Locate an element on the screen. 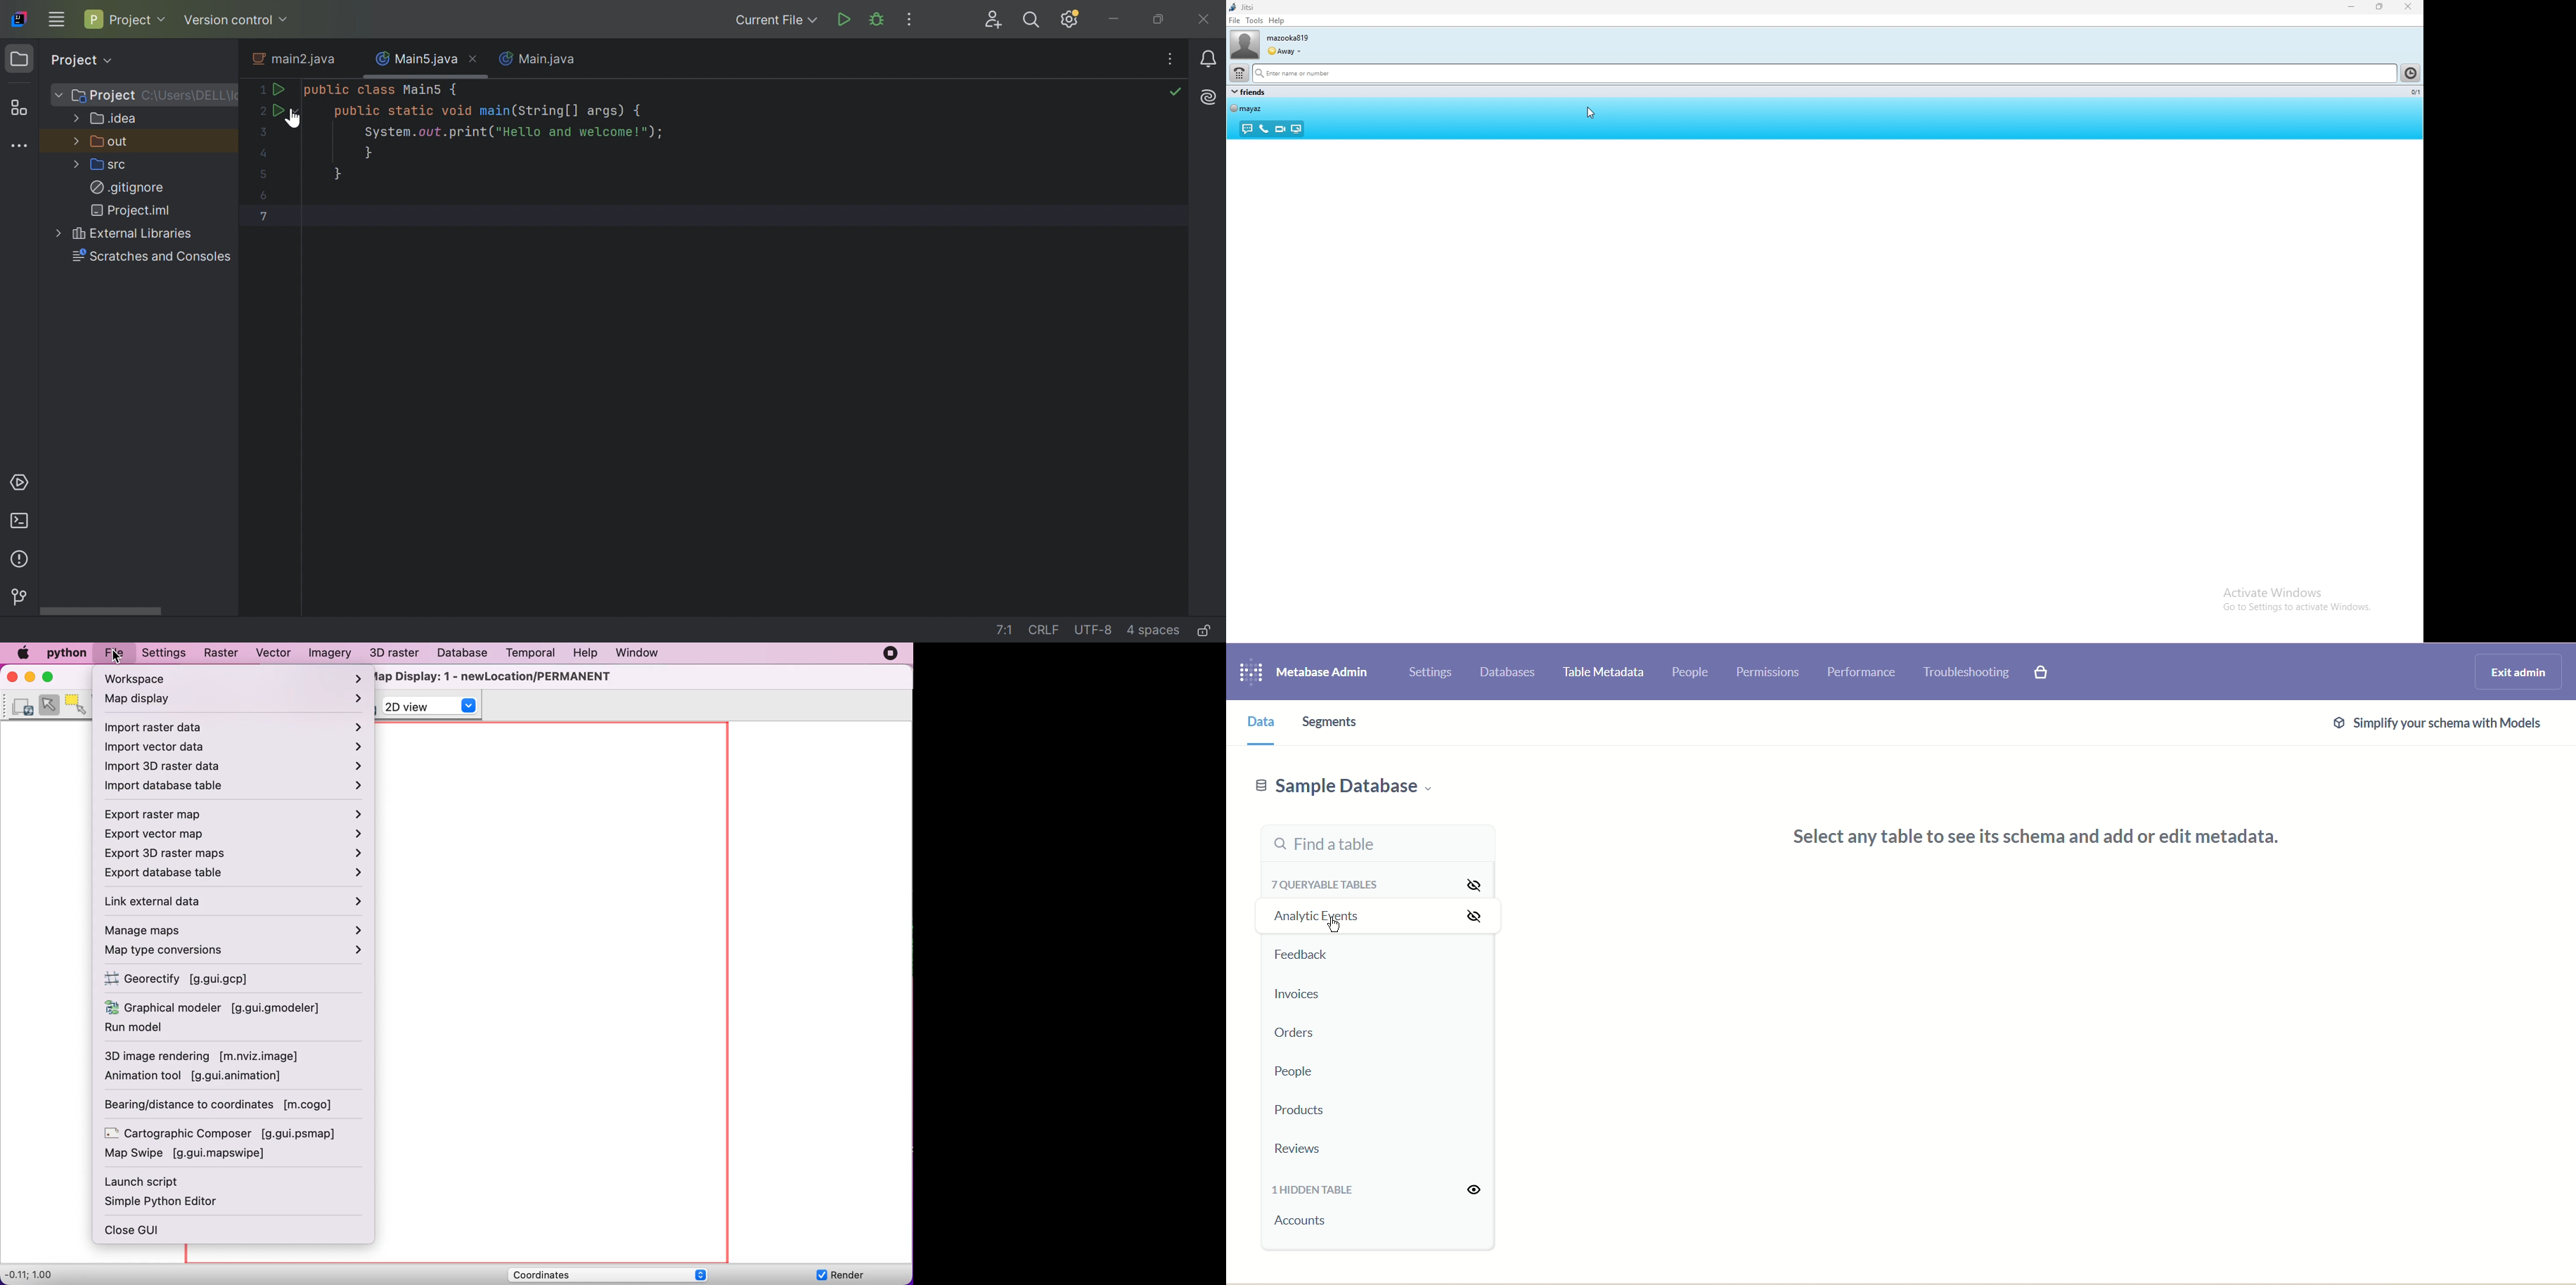  Segments is located at coordinates (1332, 723).